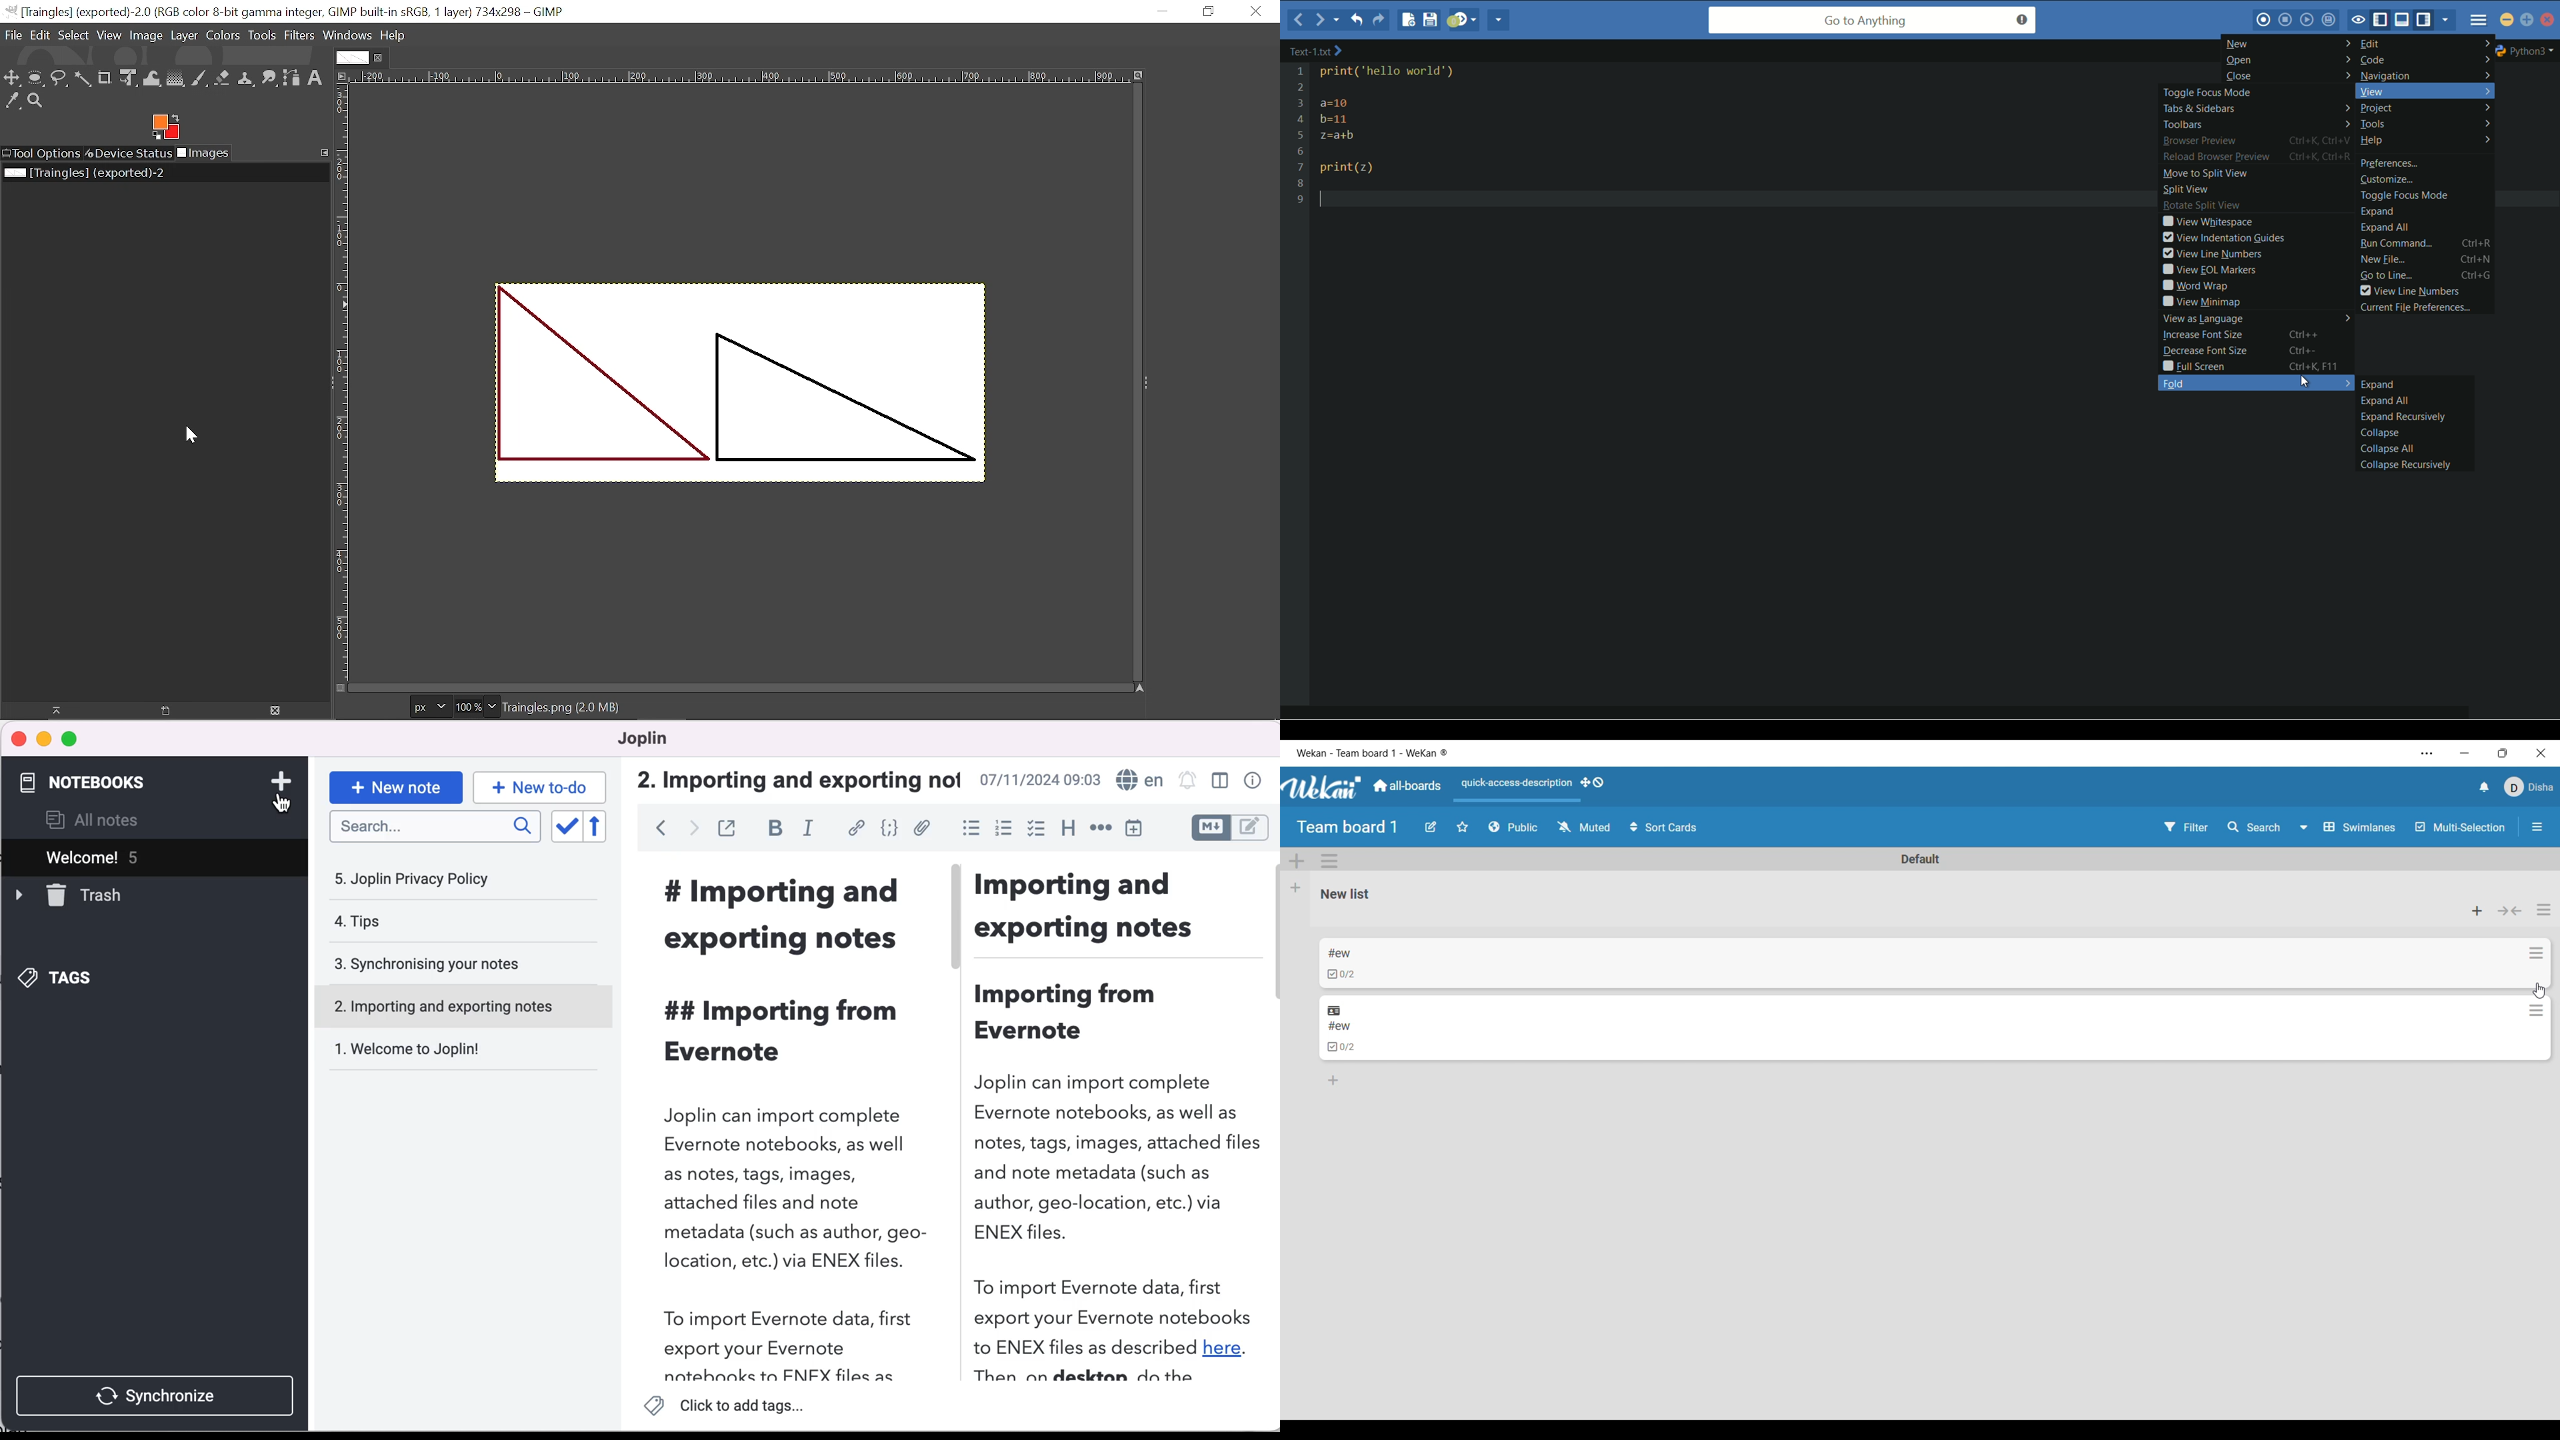 This screenshot has width=2576, height=1456. Describe the element at coordinates (2321, 141) in the screenshot. I see `Ctrl+K, Ctrl+V` at that location.